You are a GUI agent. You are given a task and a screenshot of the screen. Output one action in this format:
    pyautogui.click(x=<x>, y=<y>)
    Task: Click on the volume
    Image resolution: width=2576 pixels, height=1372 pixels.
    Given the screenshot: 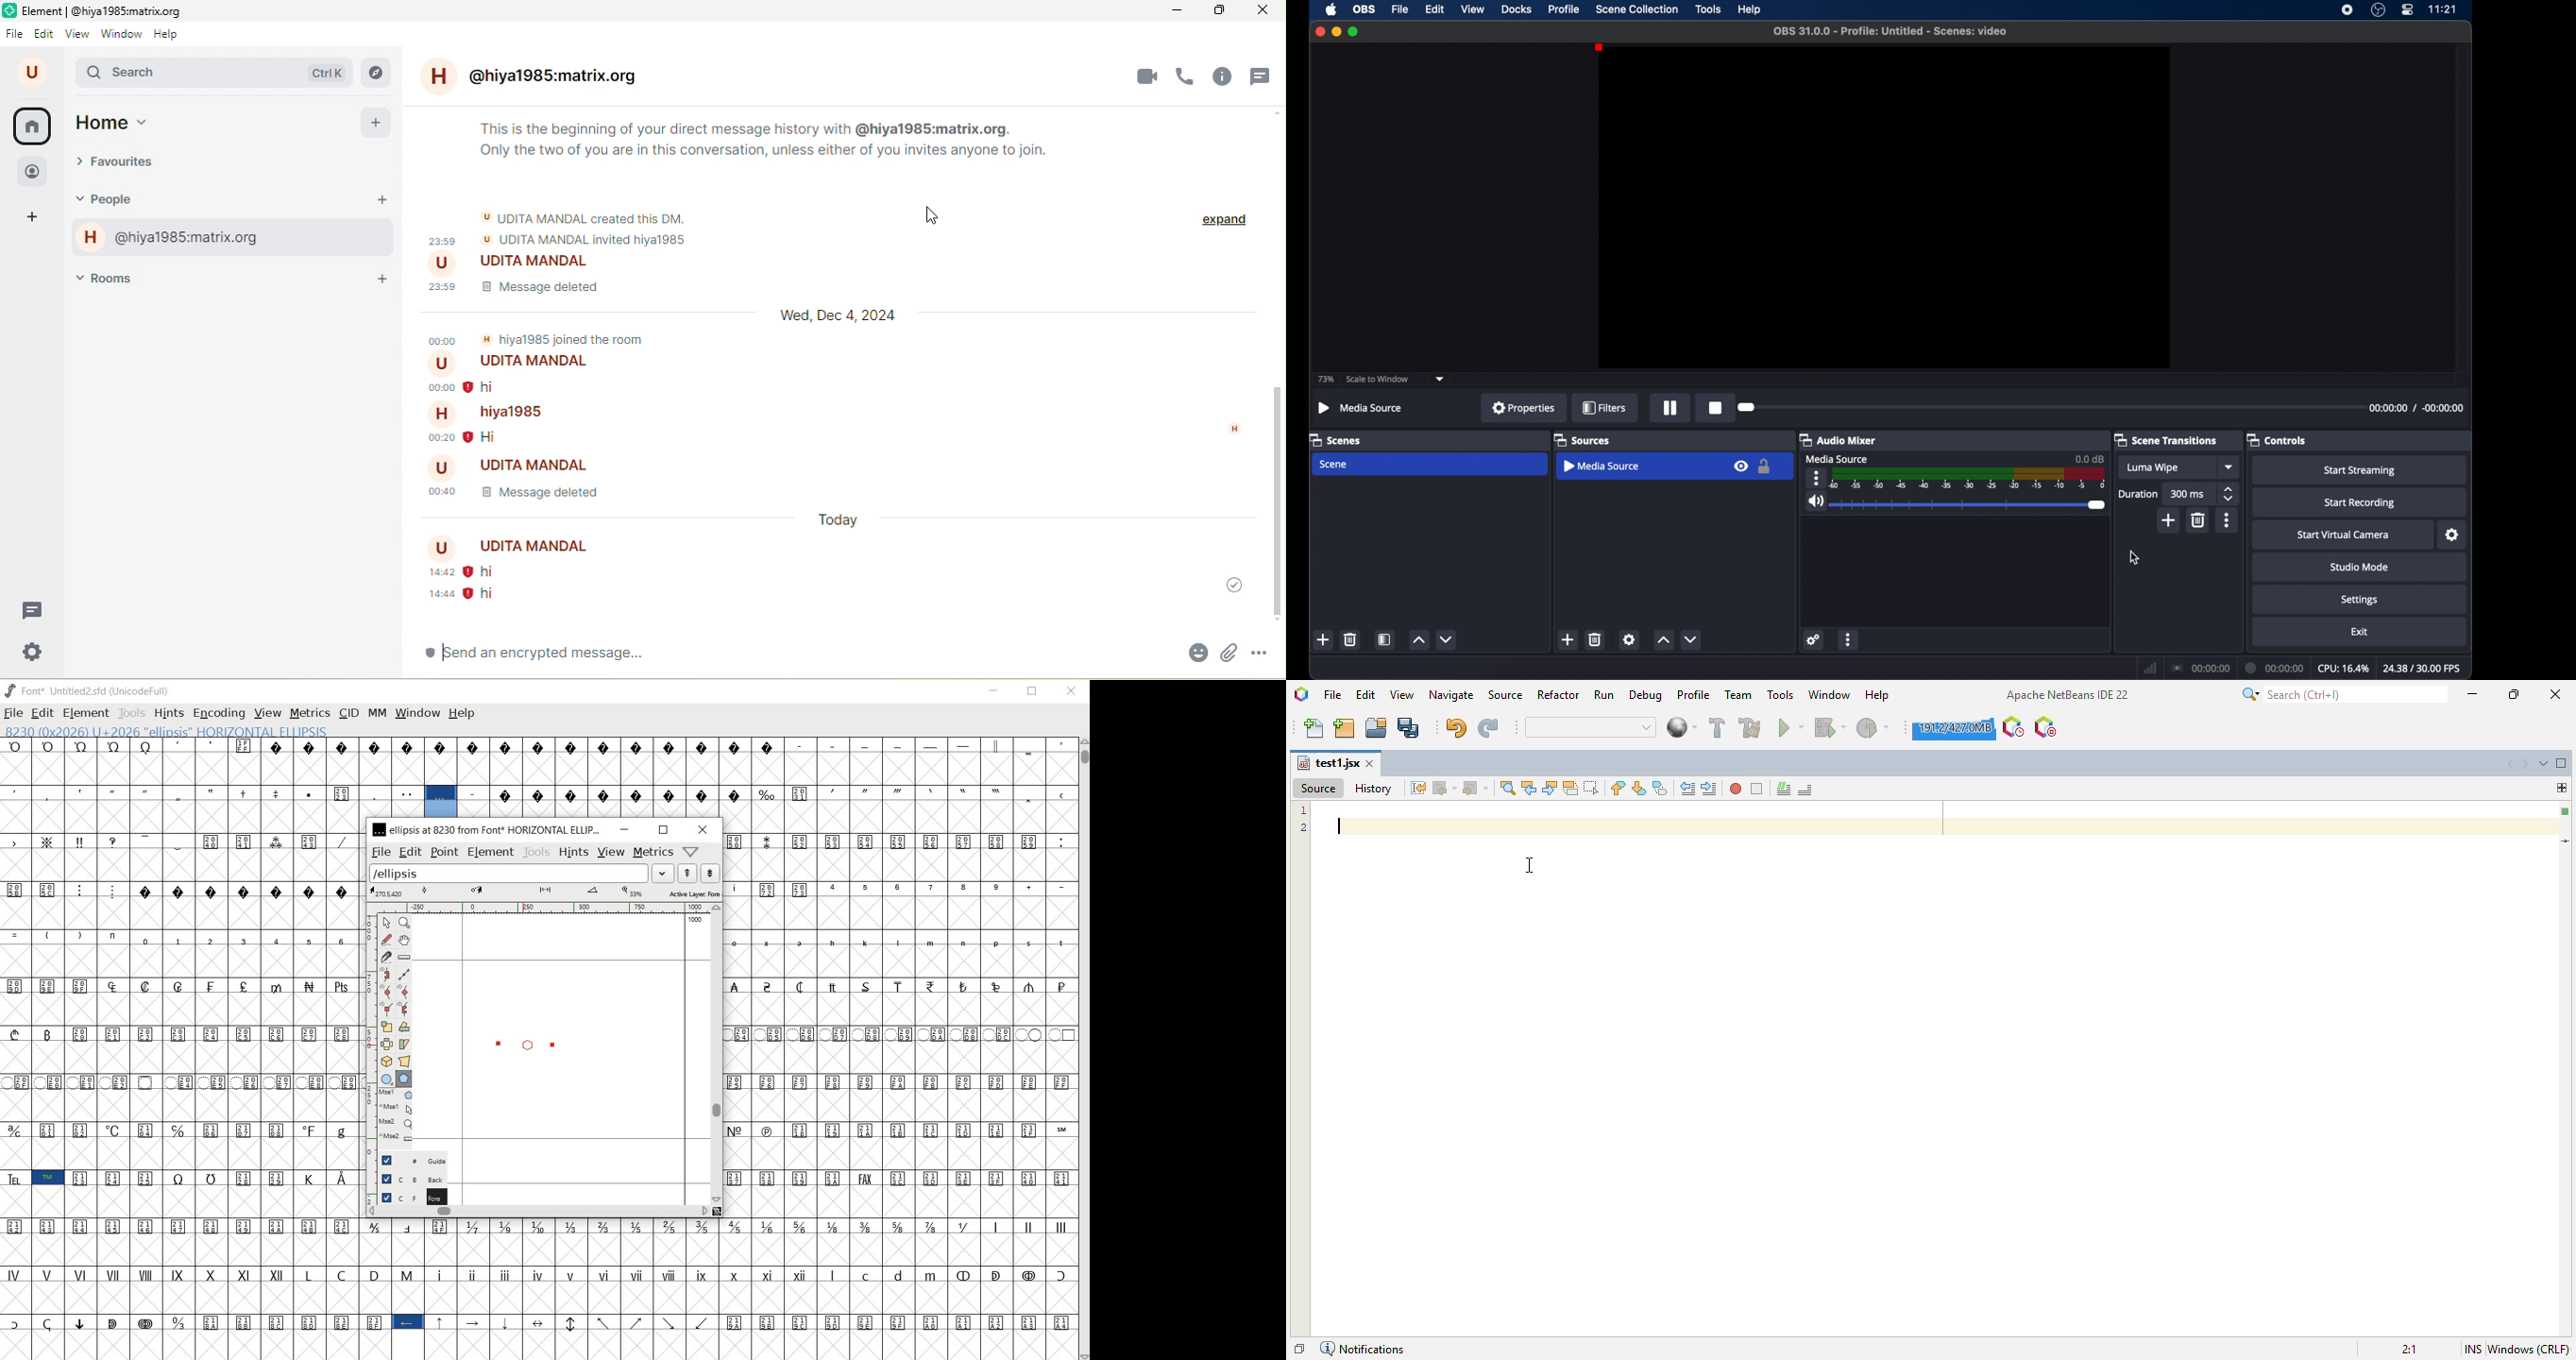 What is the action you would take?
    pyautogui.click(x=1816, y=501)
    